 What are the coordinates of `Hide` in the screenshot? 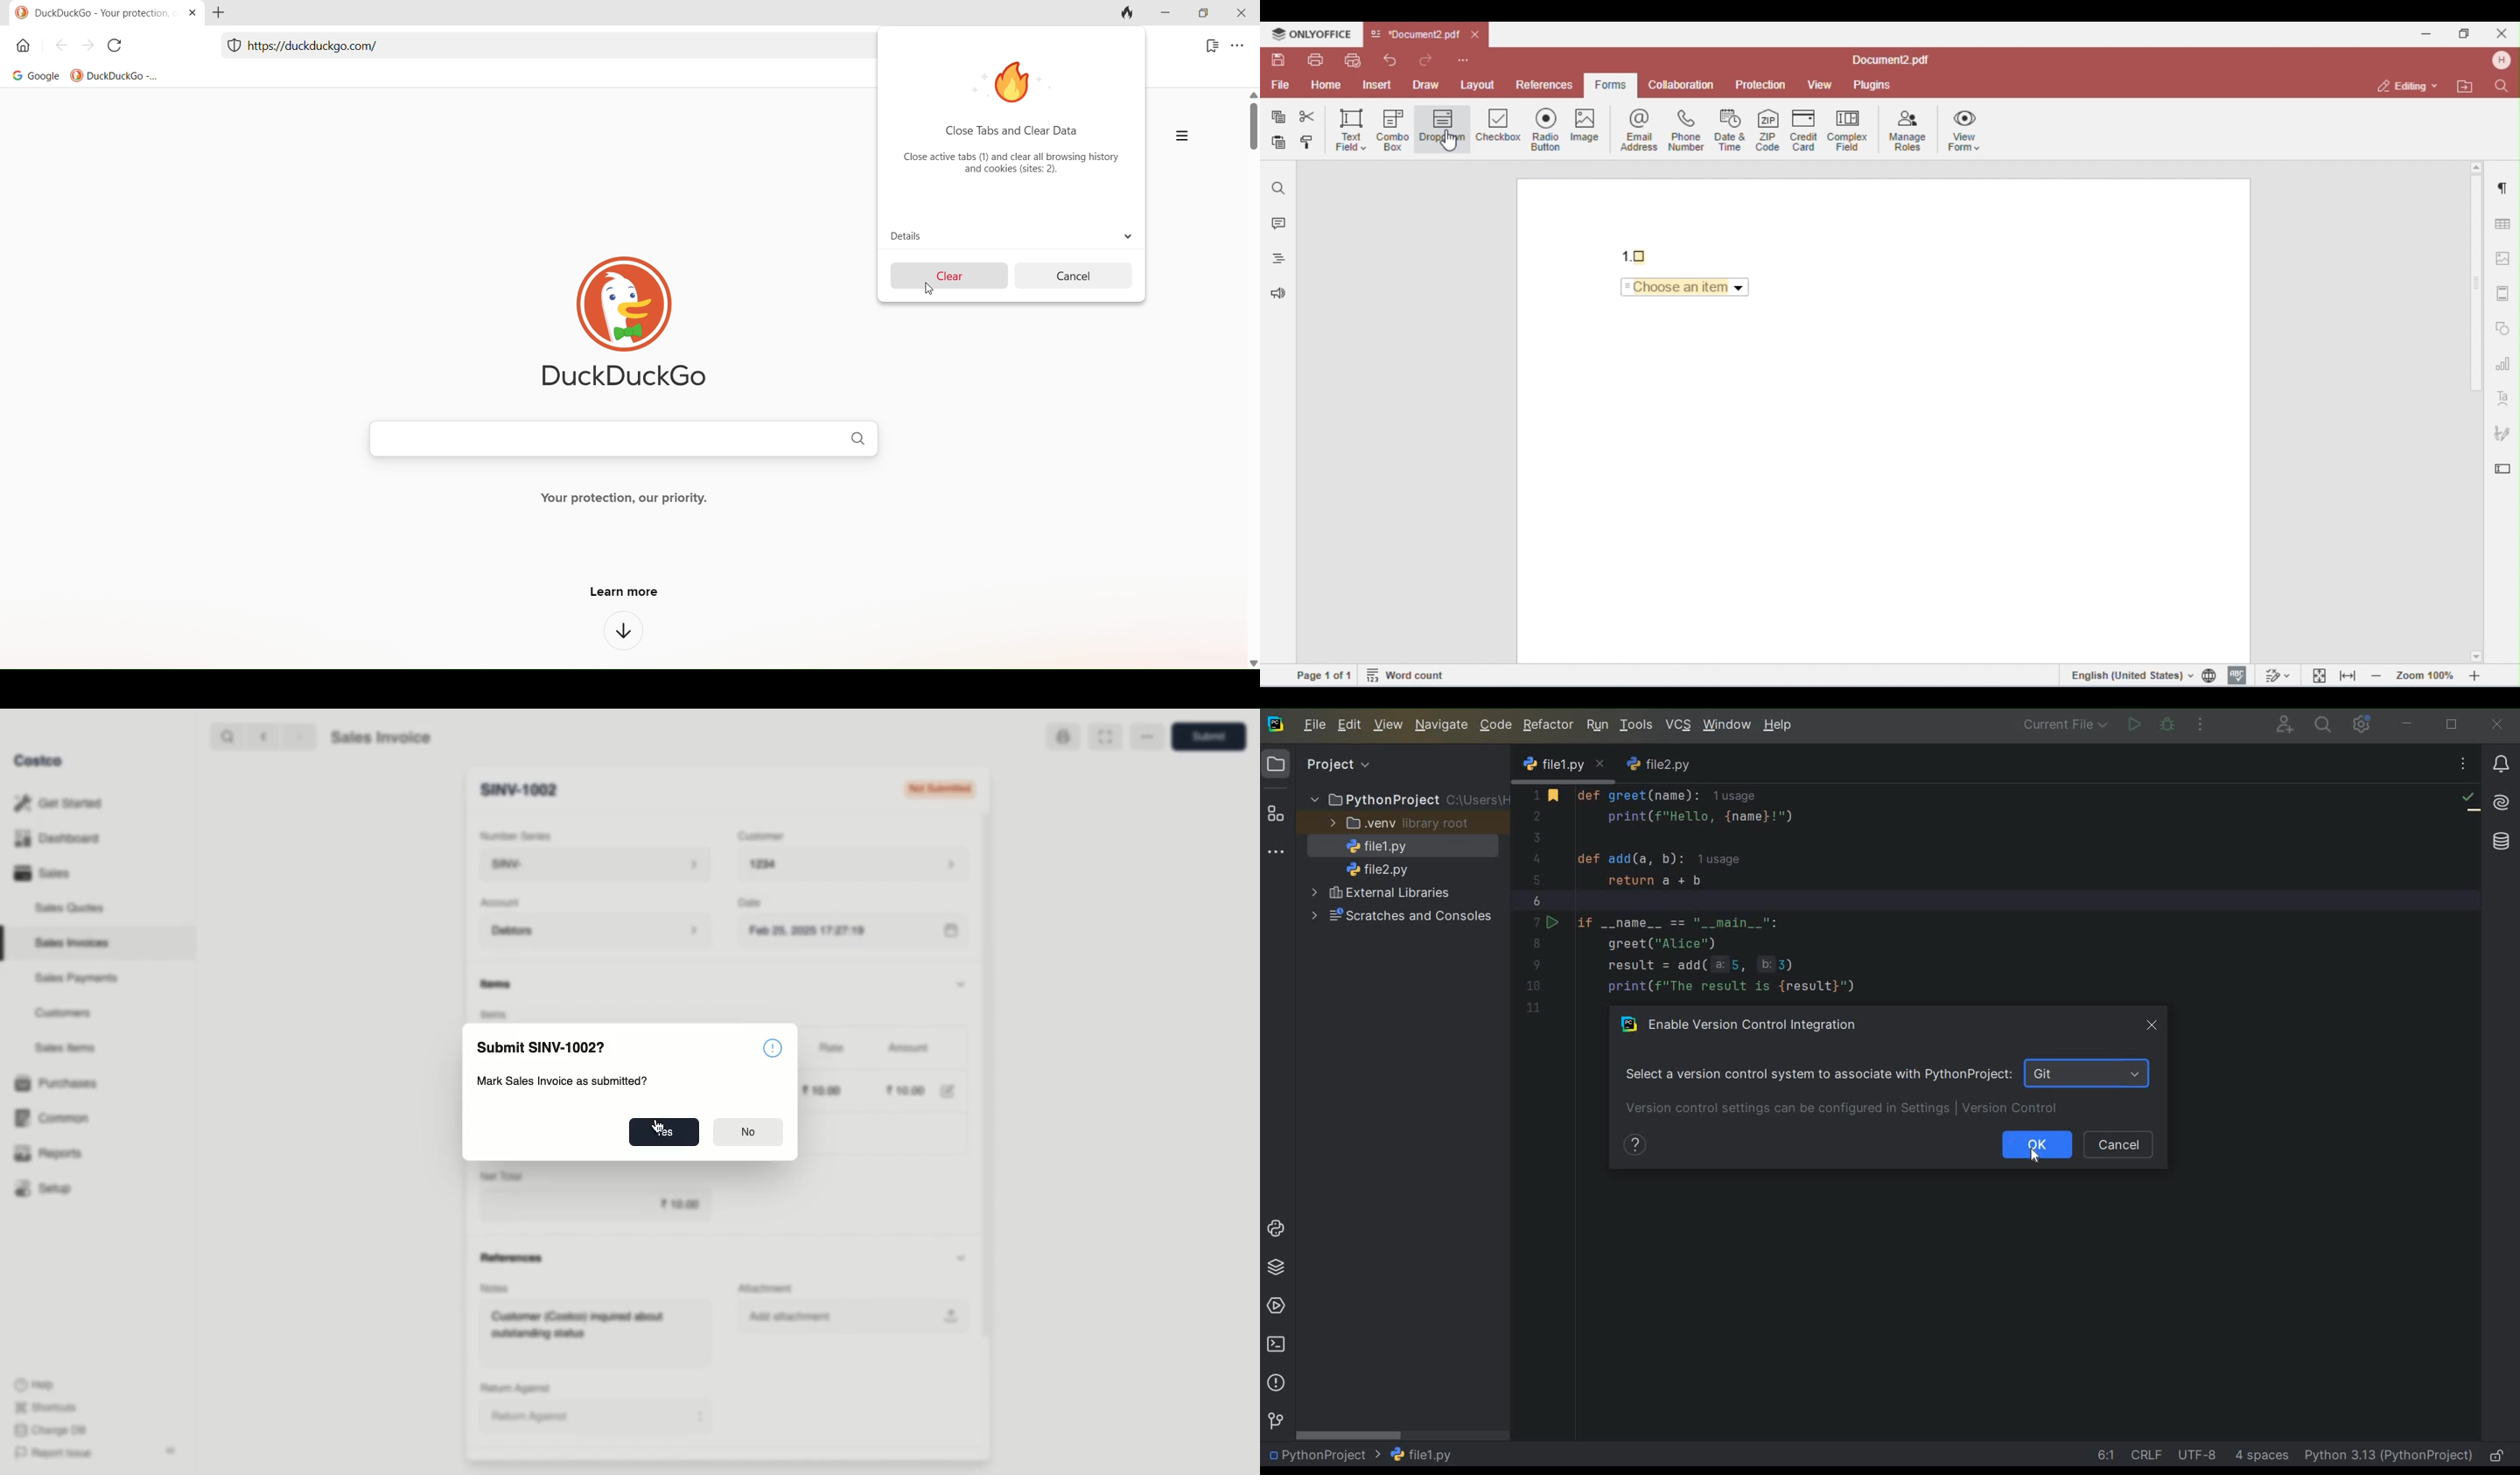 It's located at (962, 983).